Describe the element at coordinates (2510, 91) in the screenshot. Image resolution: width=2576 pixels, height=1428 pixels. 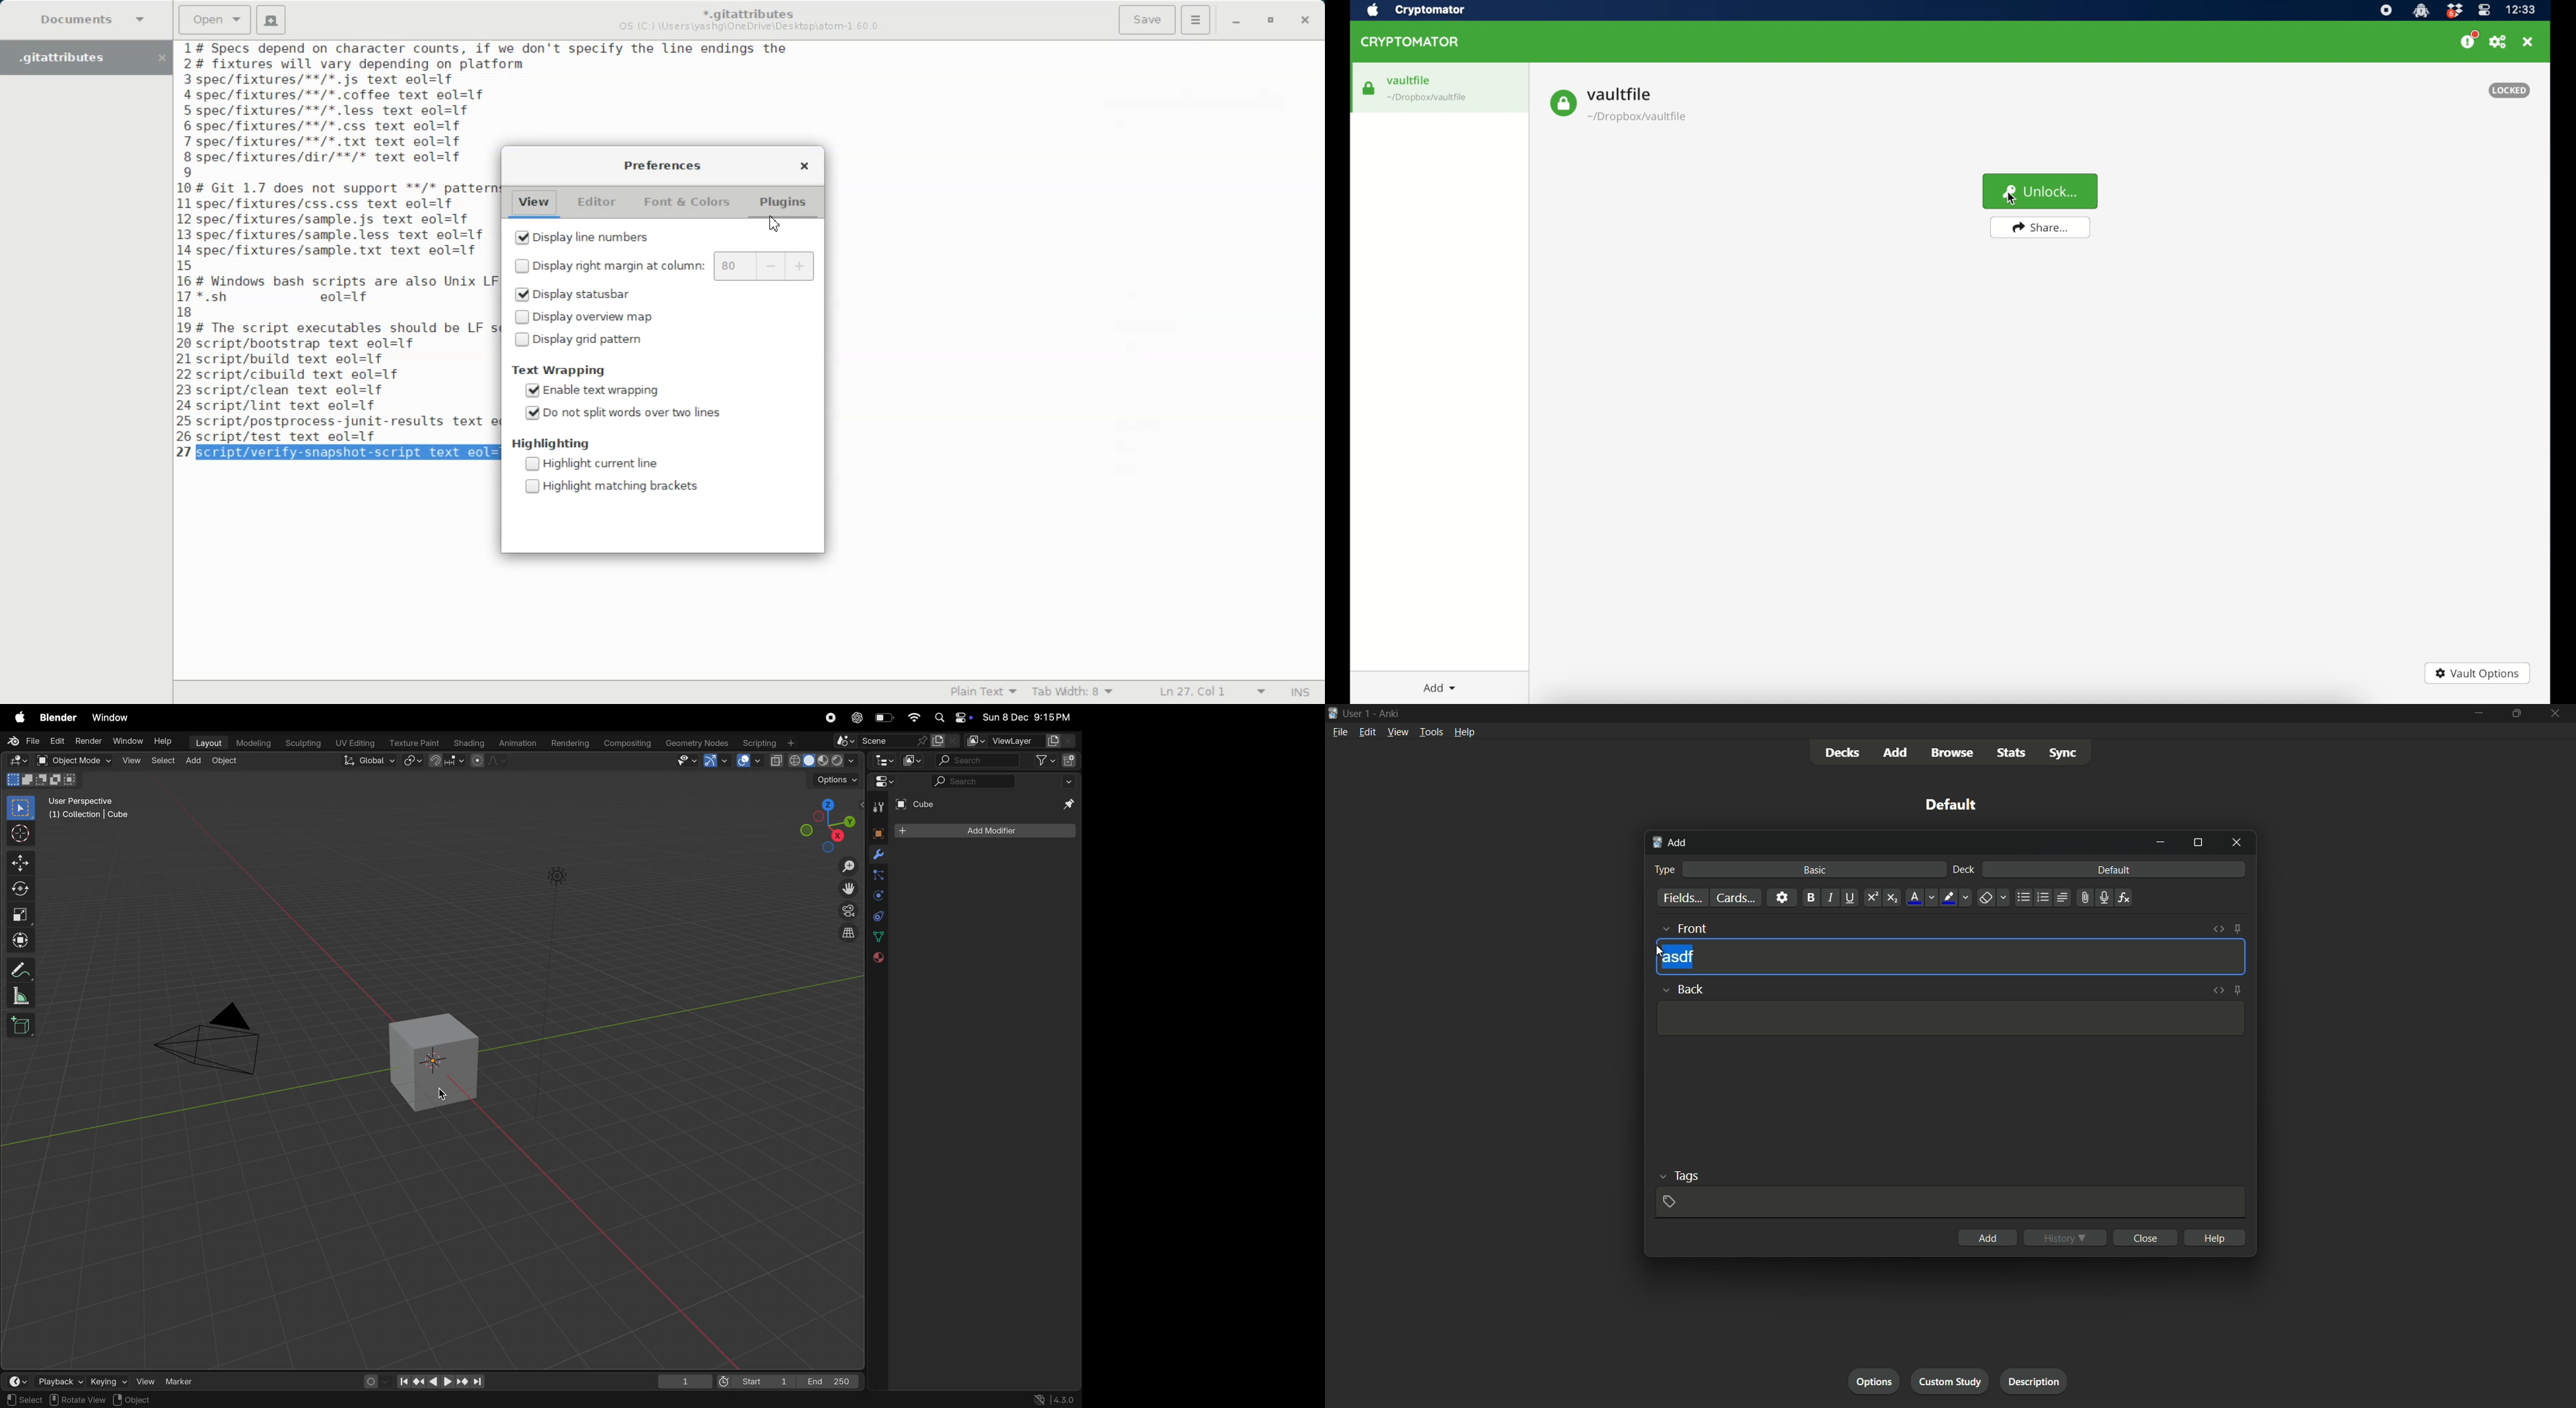
I see `locked` at that location.